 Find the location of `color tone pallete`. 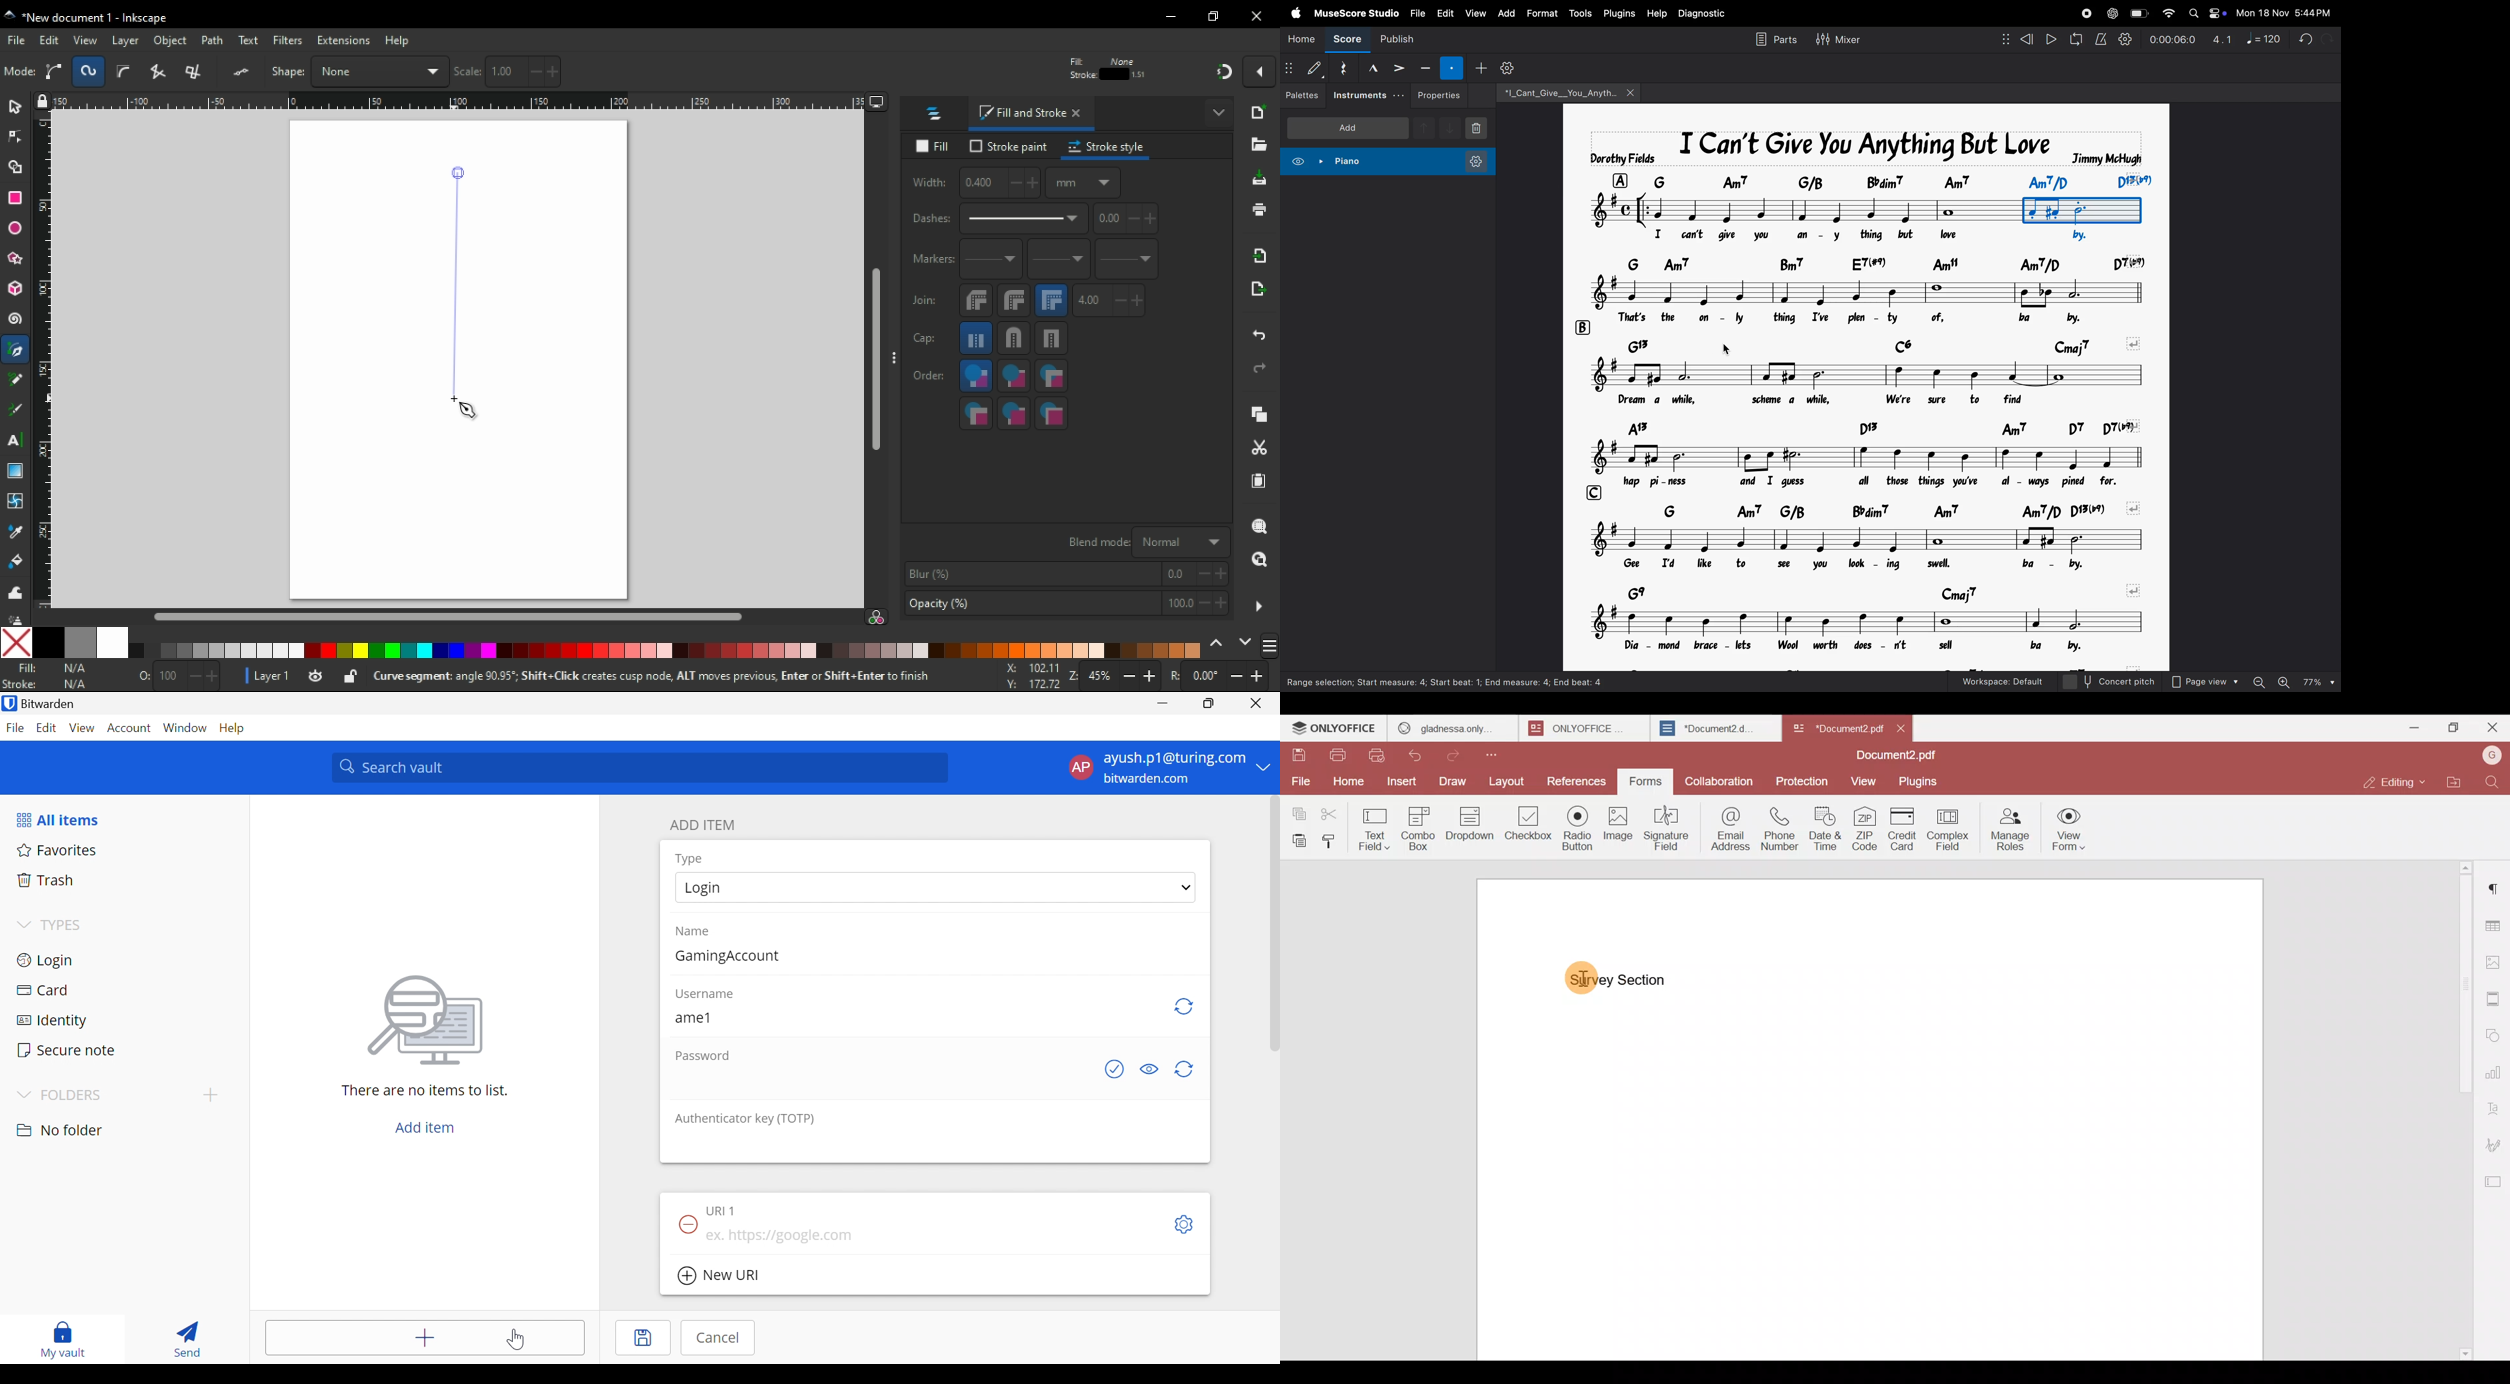

color tone pallete is located at coordinates (875, 650).